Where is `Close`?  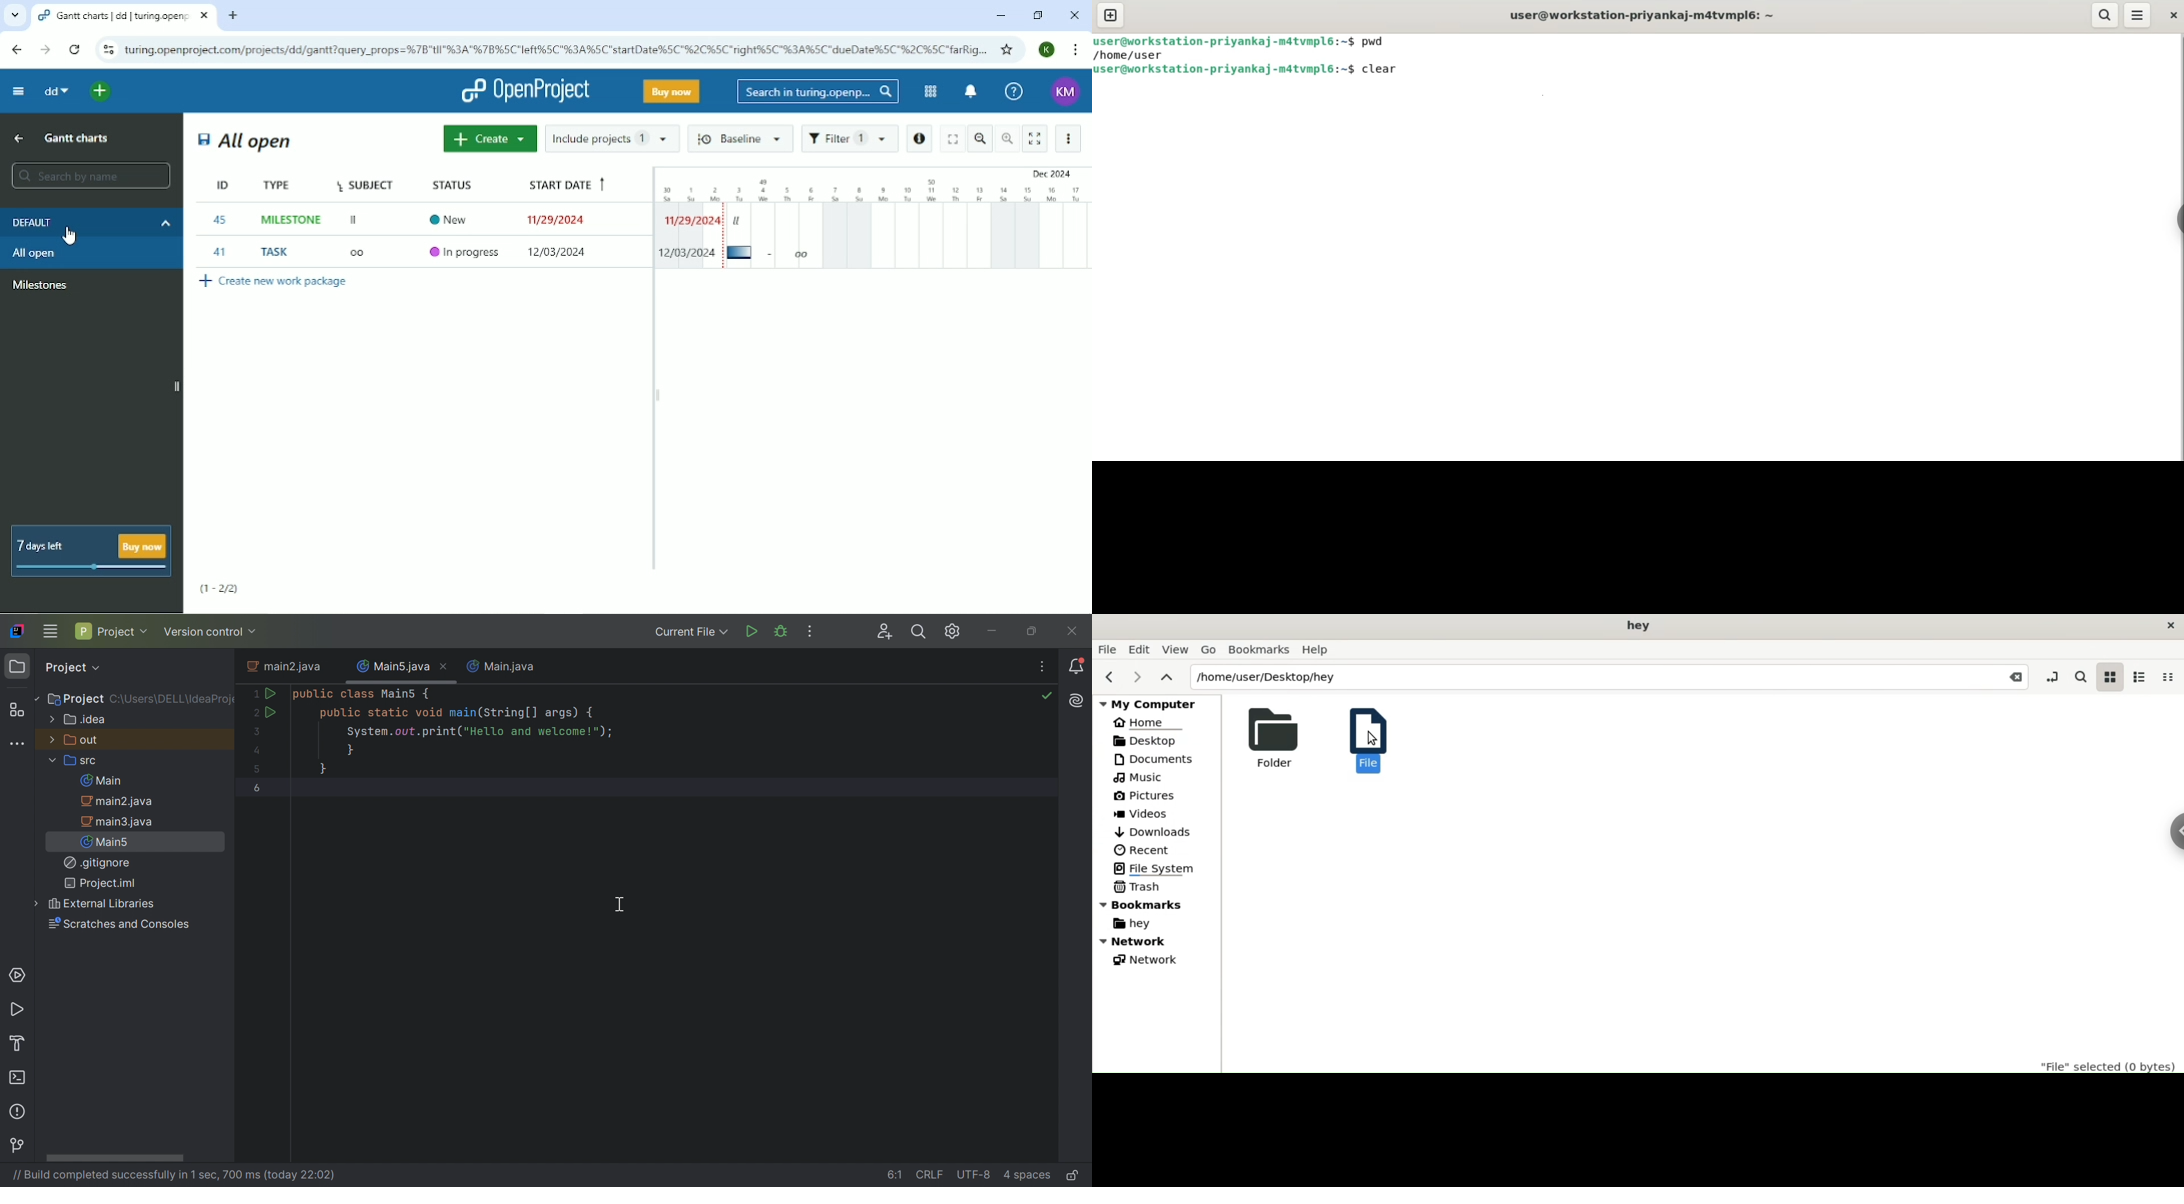 Close is located at coordinates (1074, 15).